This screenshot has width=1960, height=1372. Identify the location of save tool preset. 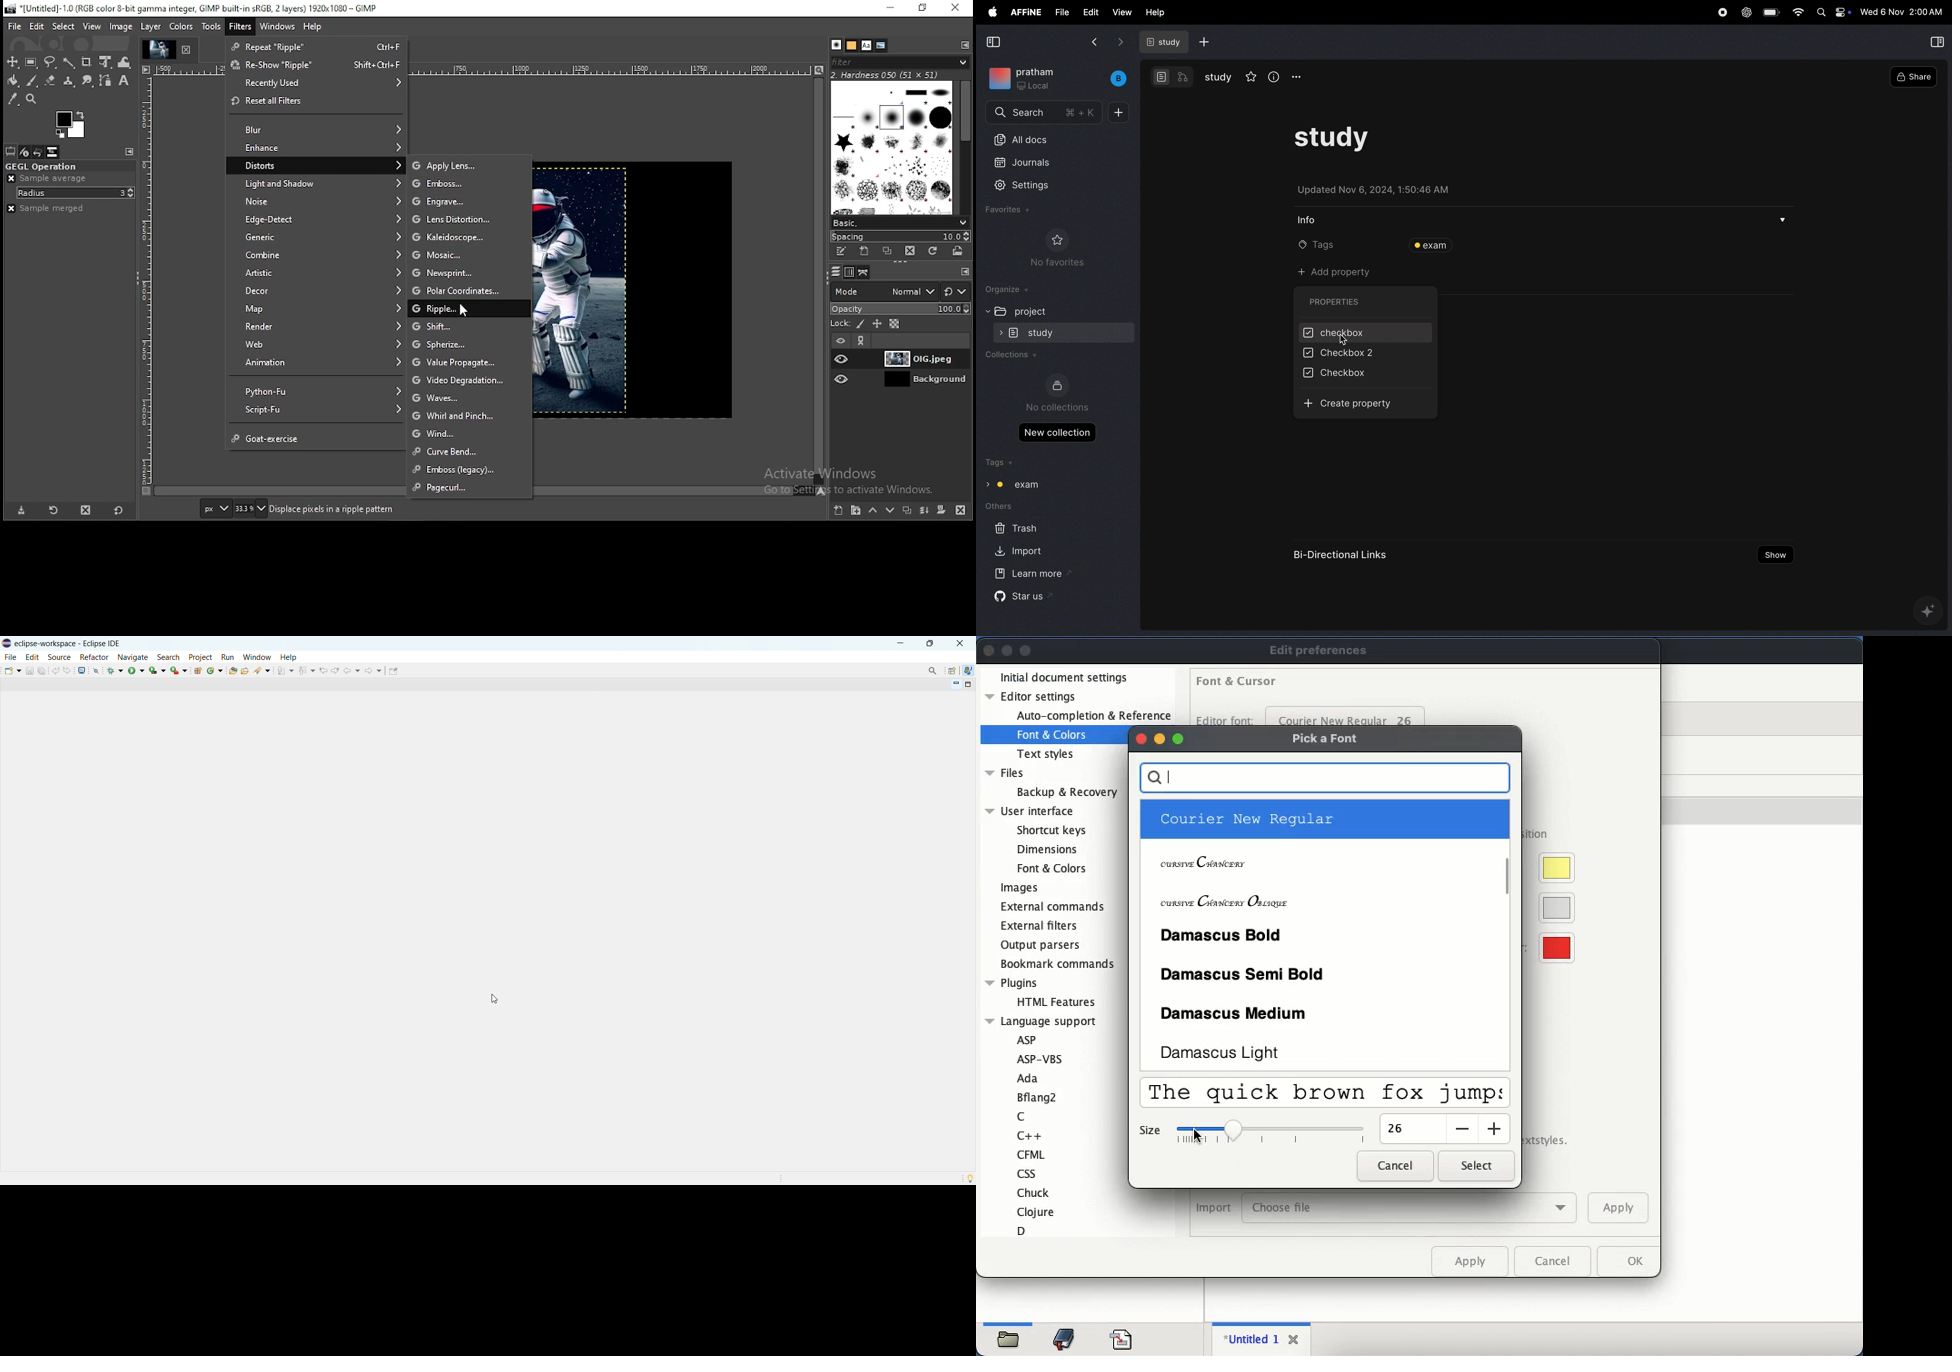
(23, 512).